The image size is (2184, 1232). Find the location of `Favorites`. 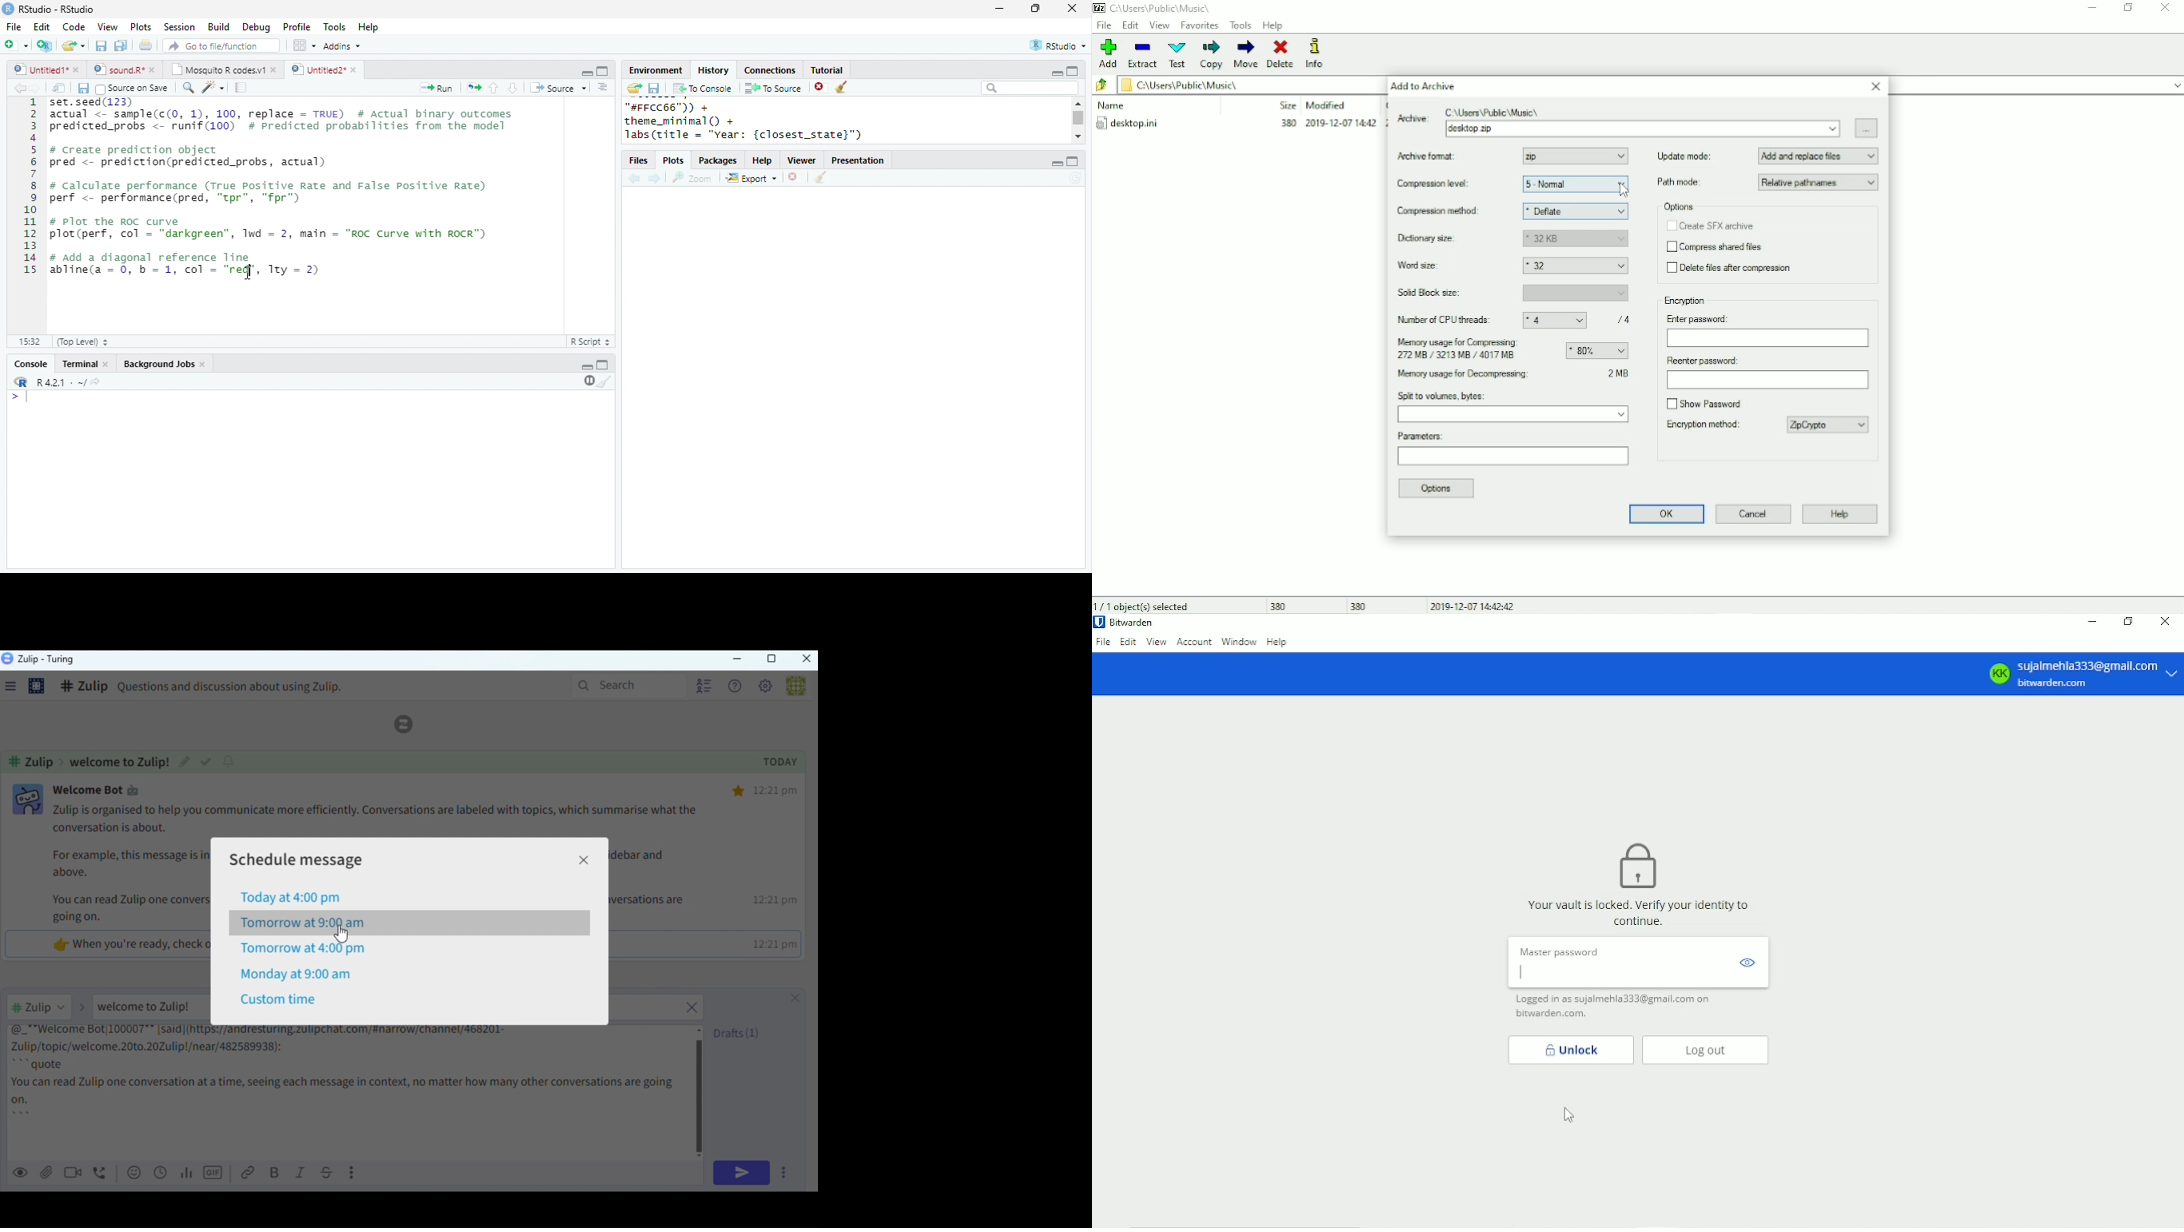

Favorites is located at coordinates (1199, 26).